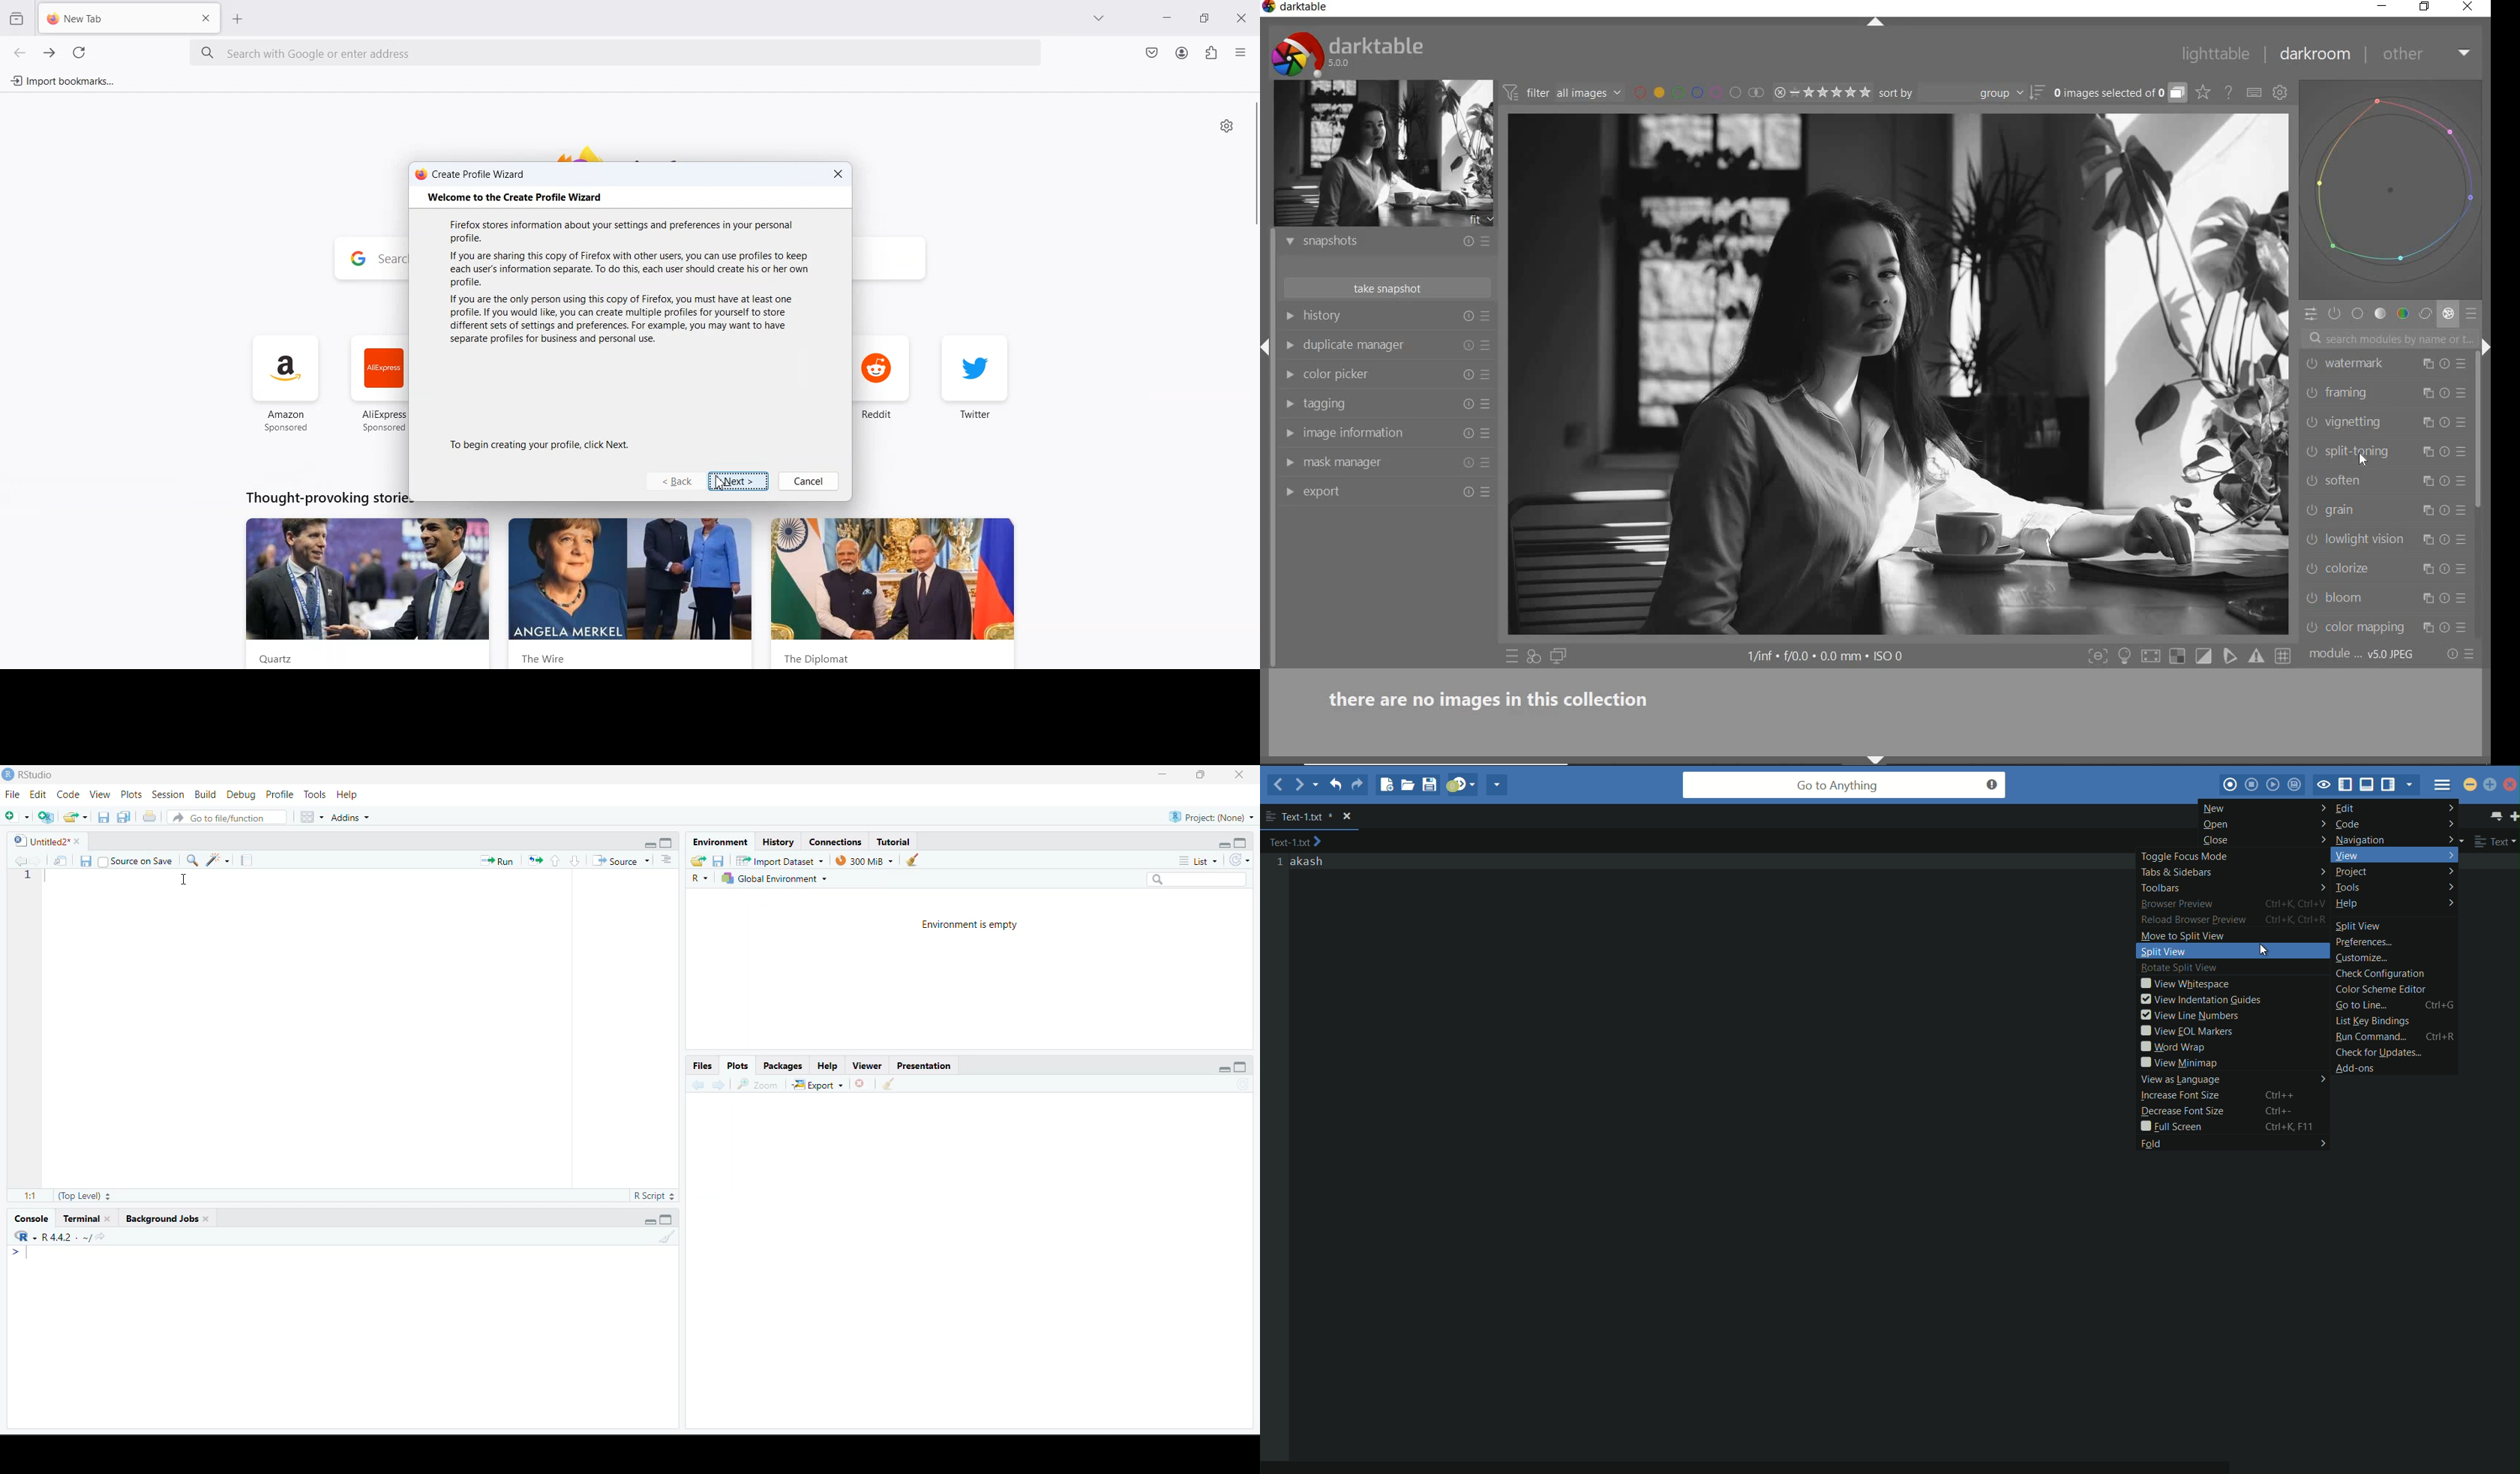  Describe the element at coordinates (816, 1083) in the screenshot. I see ` Export ` at that location.